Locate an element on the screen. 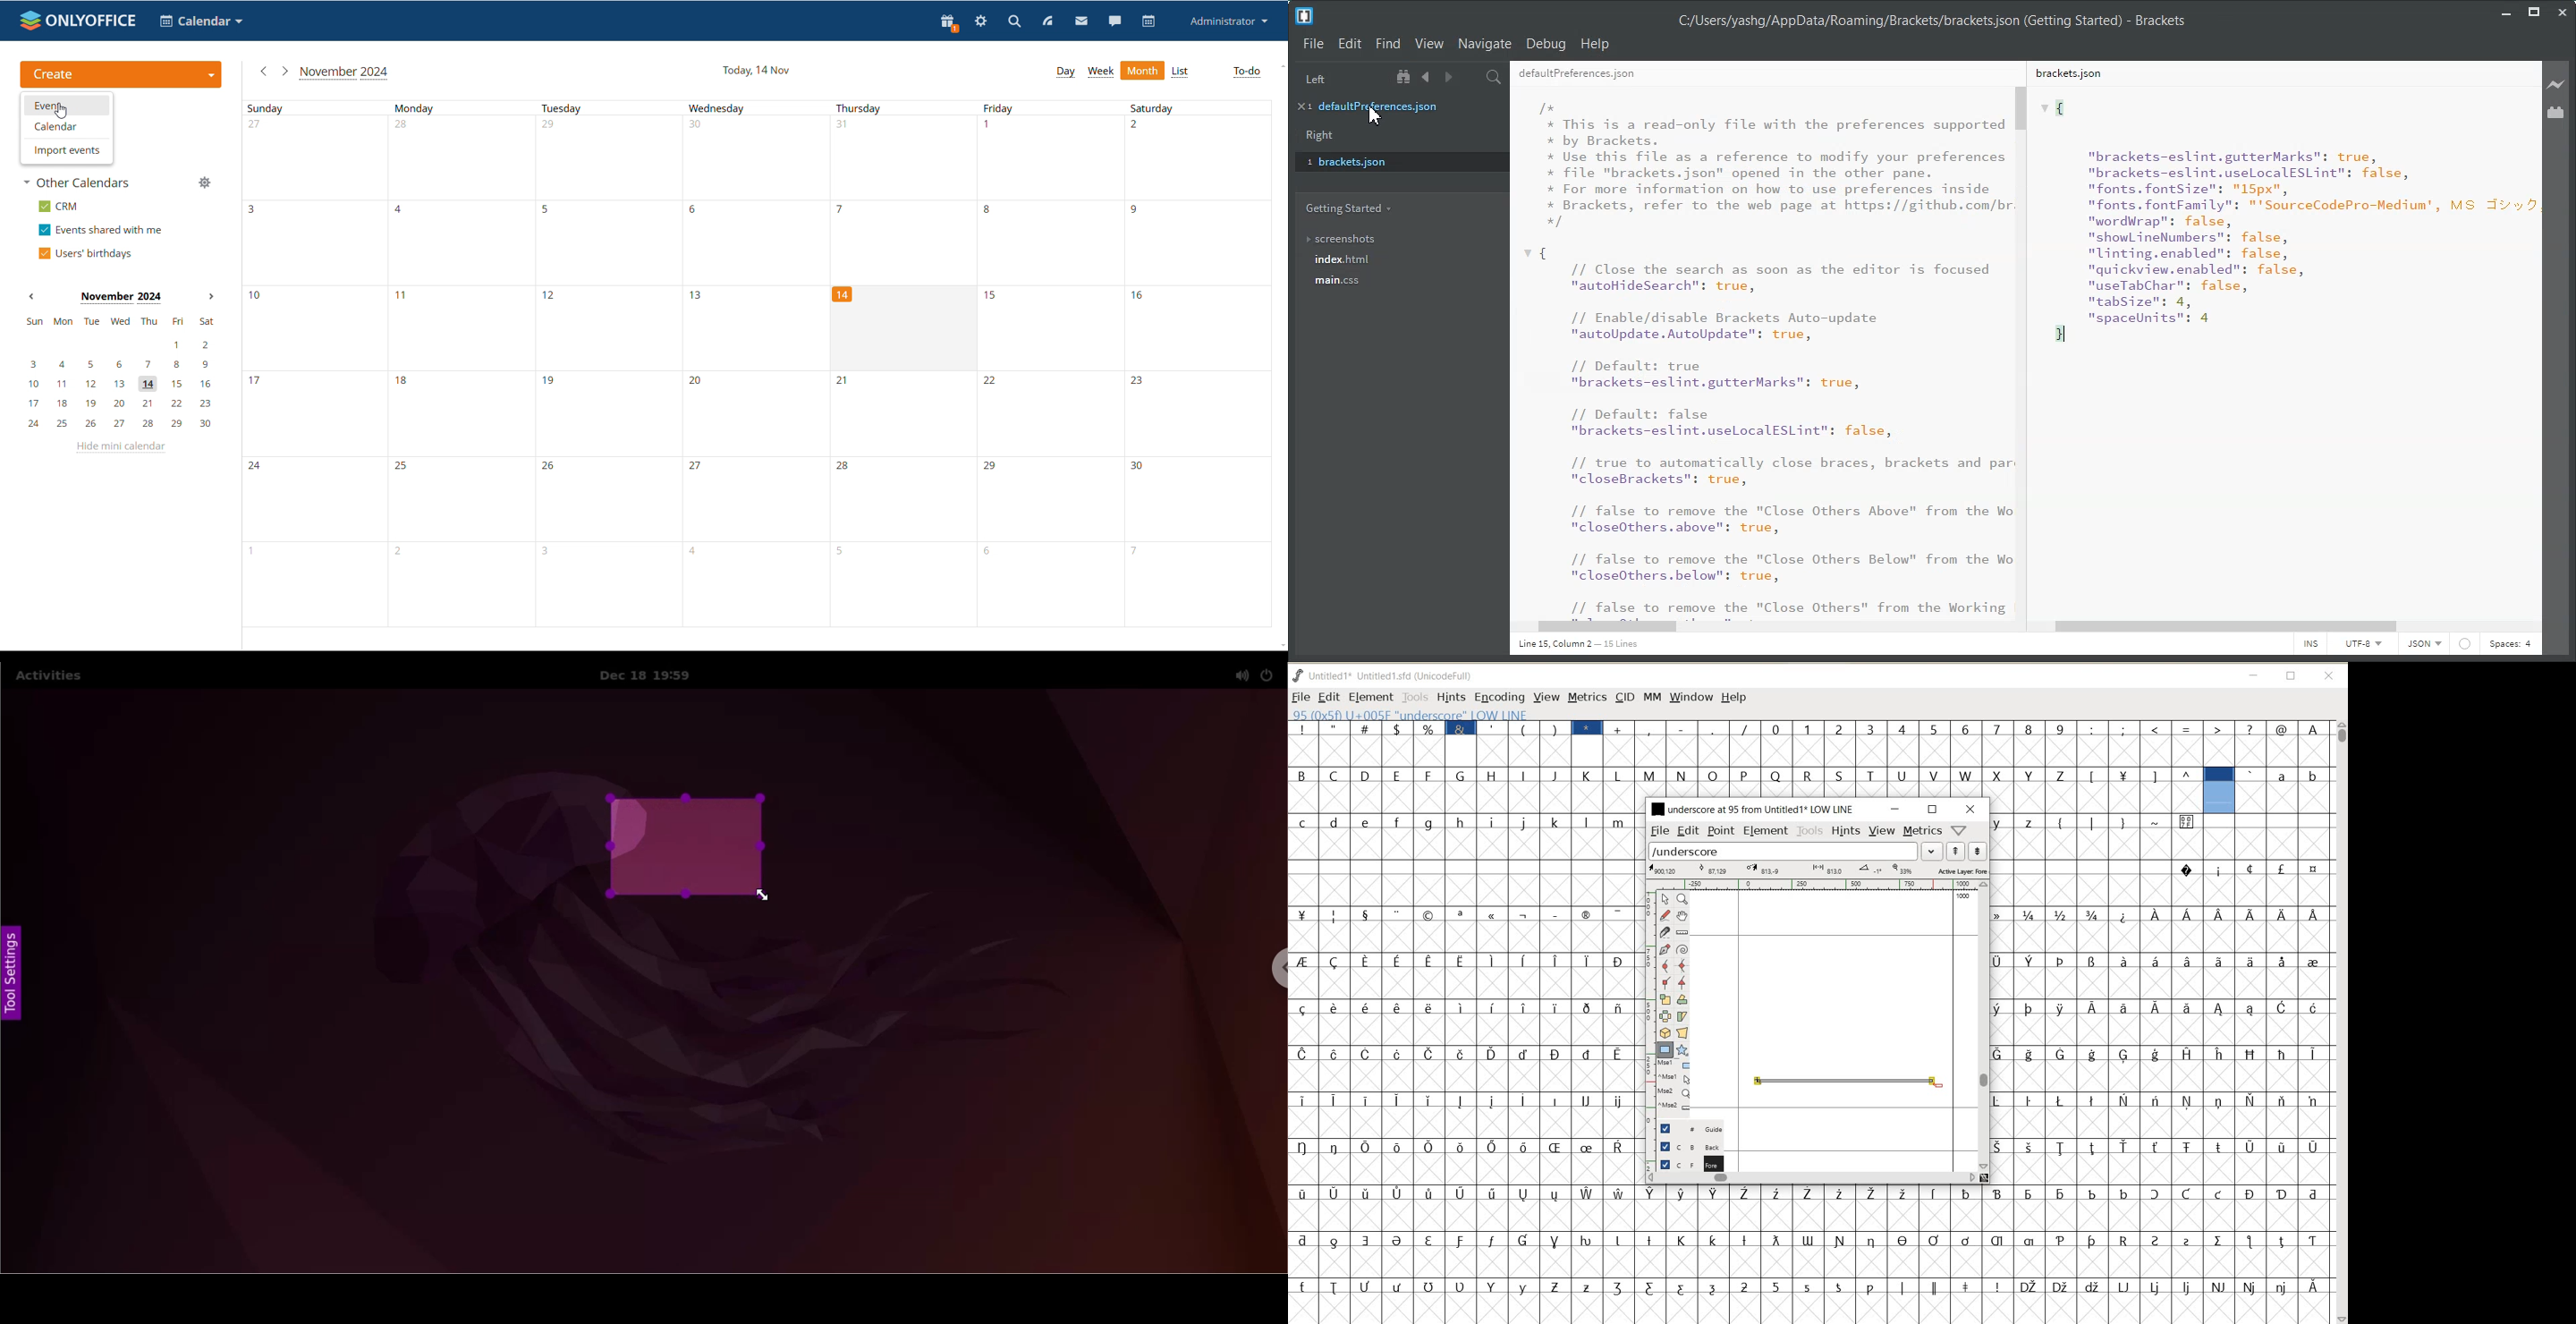 This screenshot has height=1344, width=2576. brackets.json is located at coordinates (1396, 161).